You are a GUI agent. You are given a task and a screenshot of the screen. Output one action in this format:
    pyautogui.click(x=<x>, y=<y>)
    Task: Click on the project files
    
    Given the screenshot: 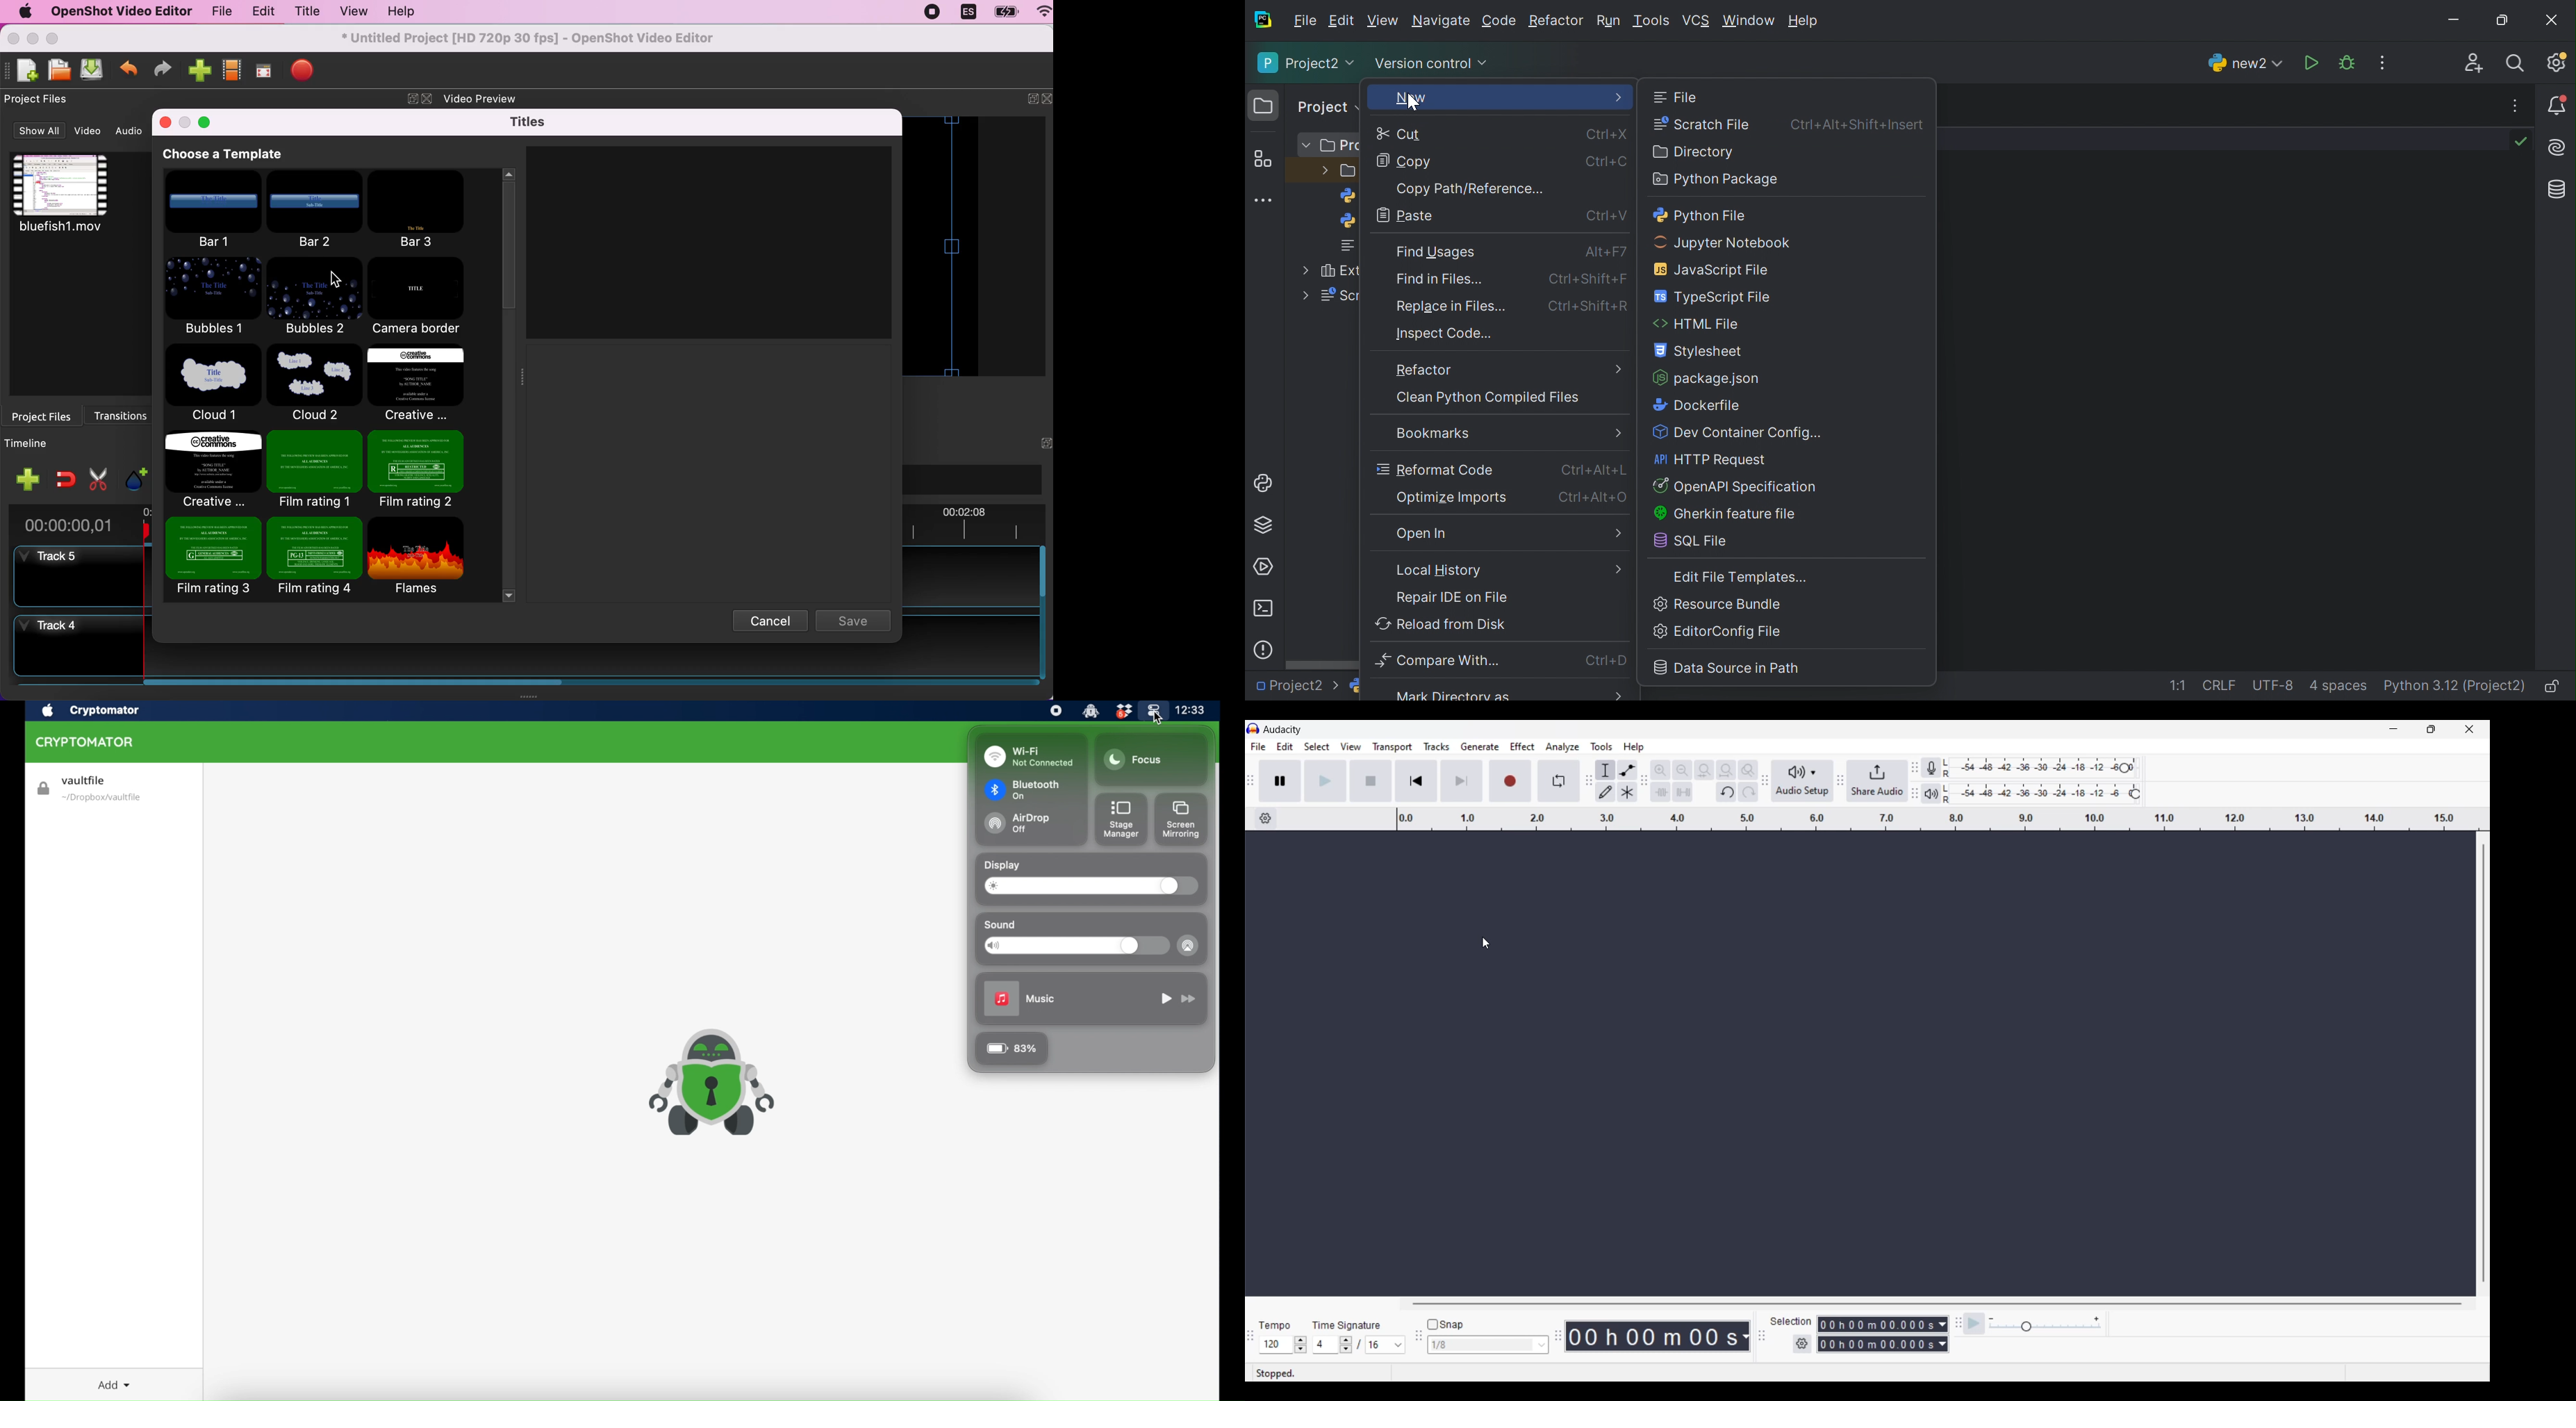 What is the action you would take?
    pyautogui.click(x=42, y=100)
    